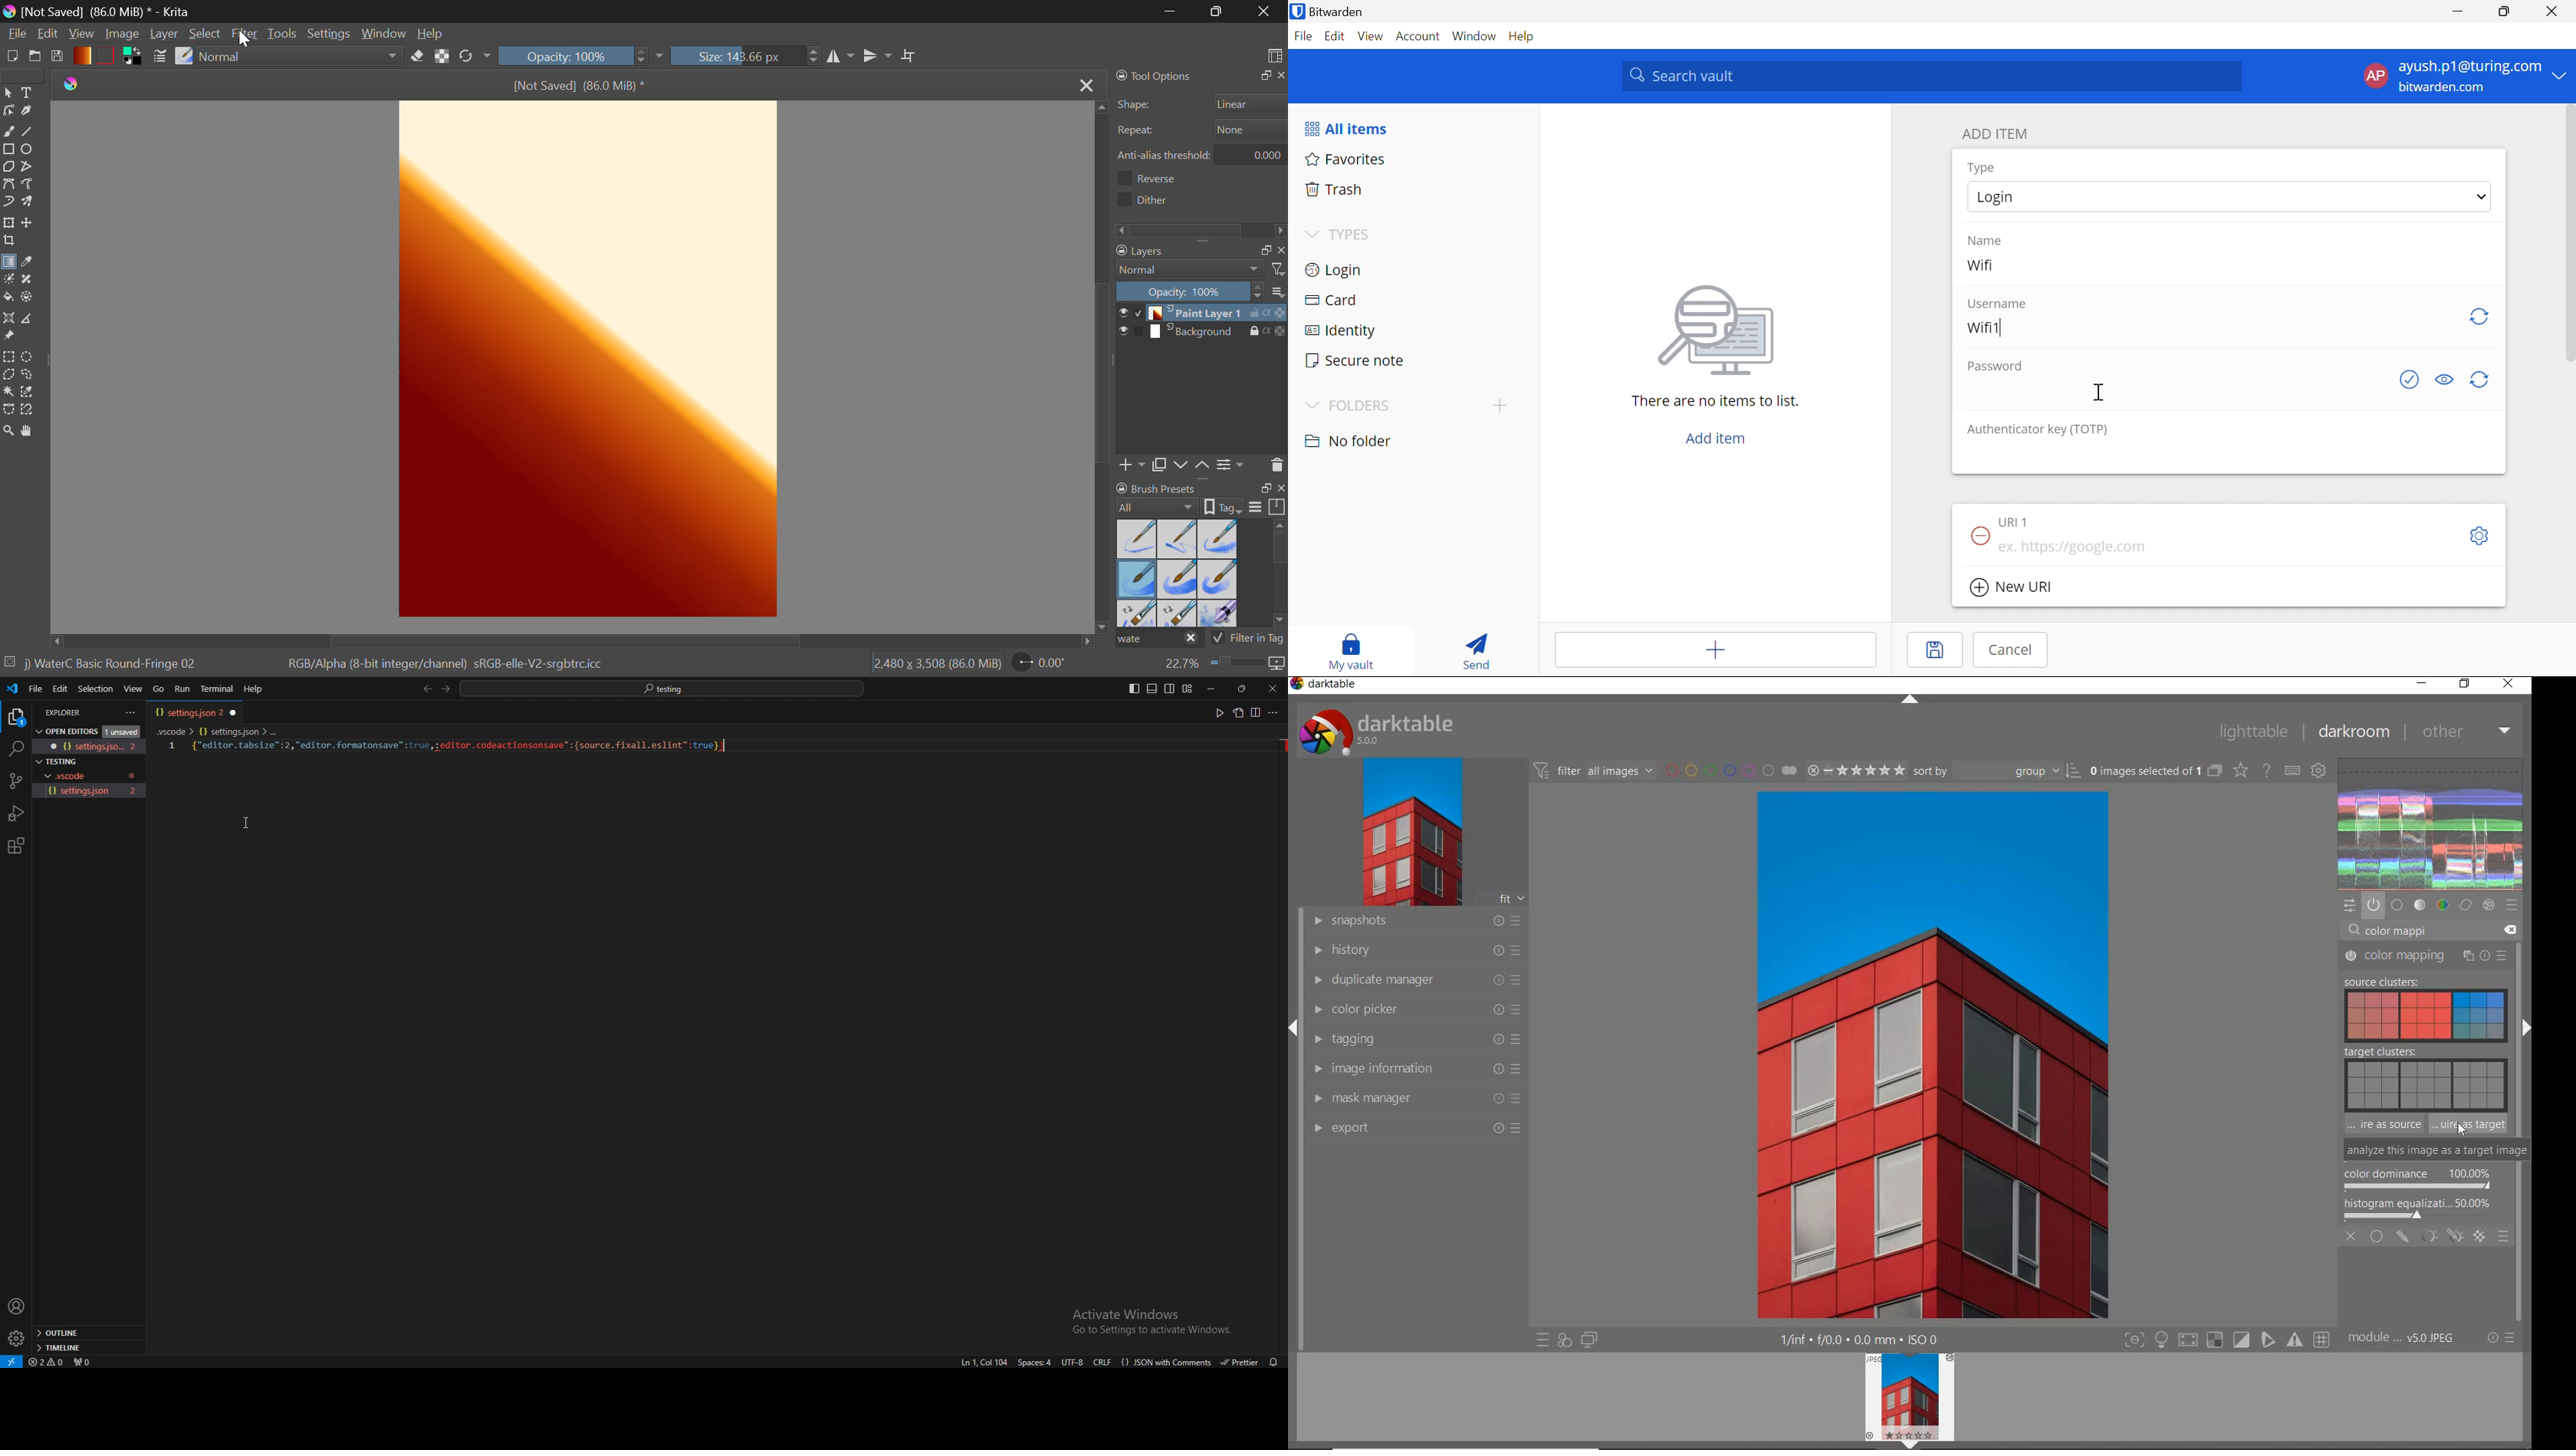  Describe the element at coordinates (1342, 331) in the screenshot. I see `Identity` at that location.